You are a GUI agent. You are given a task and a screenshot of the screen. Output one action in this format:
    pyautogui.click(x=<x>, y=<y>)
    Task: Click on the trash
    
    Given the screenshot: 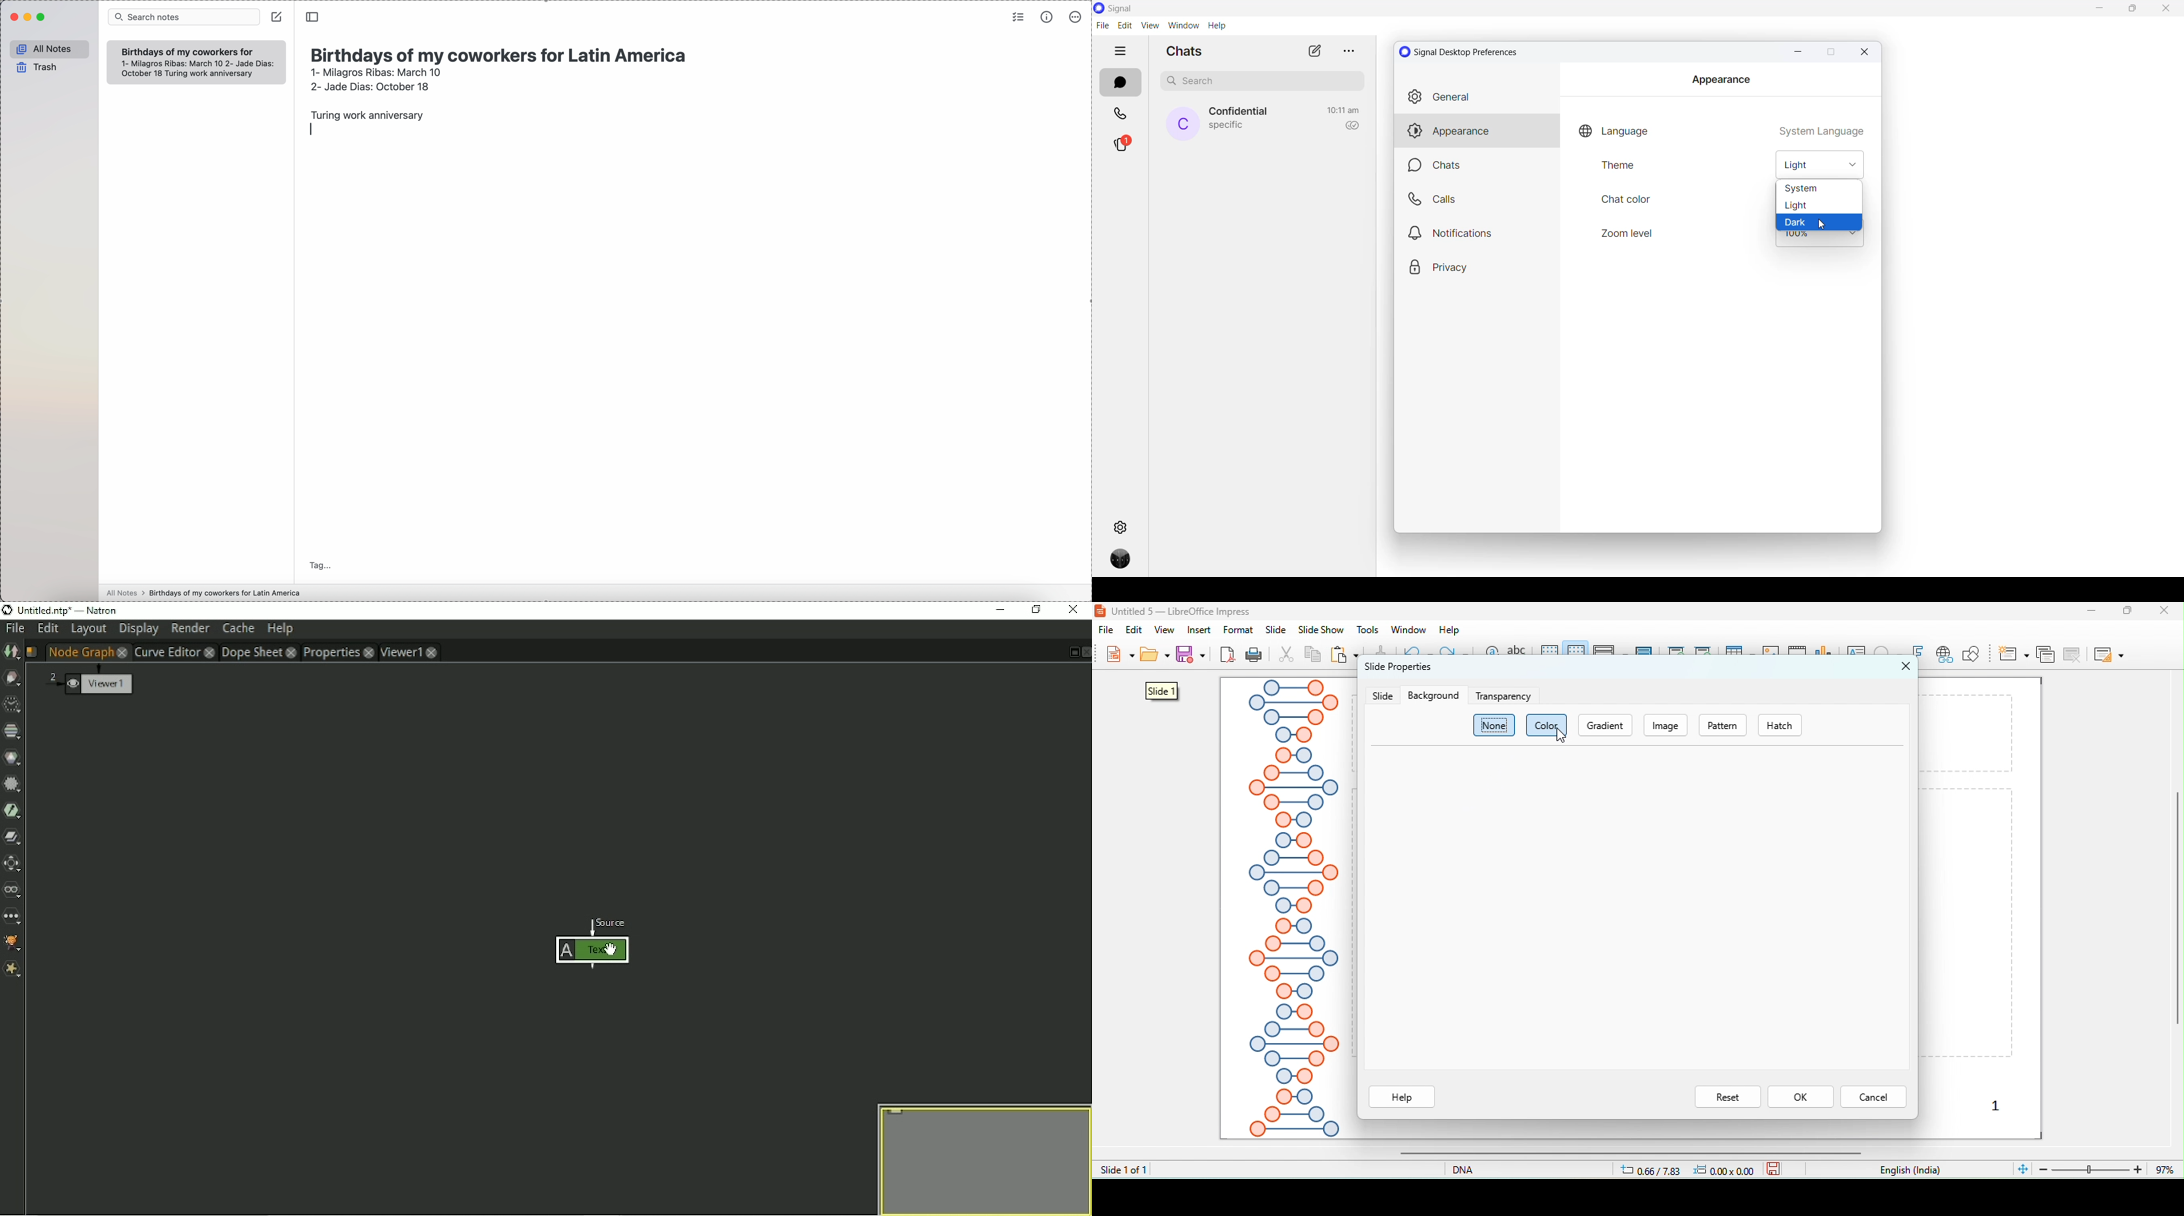 What is the action you would take?
    pyautogui.click(x=38, y=68)
    